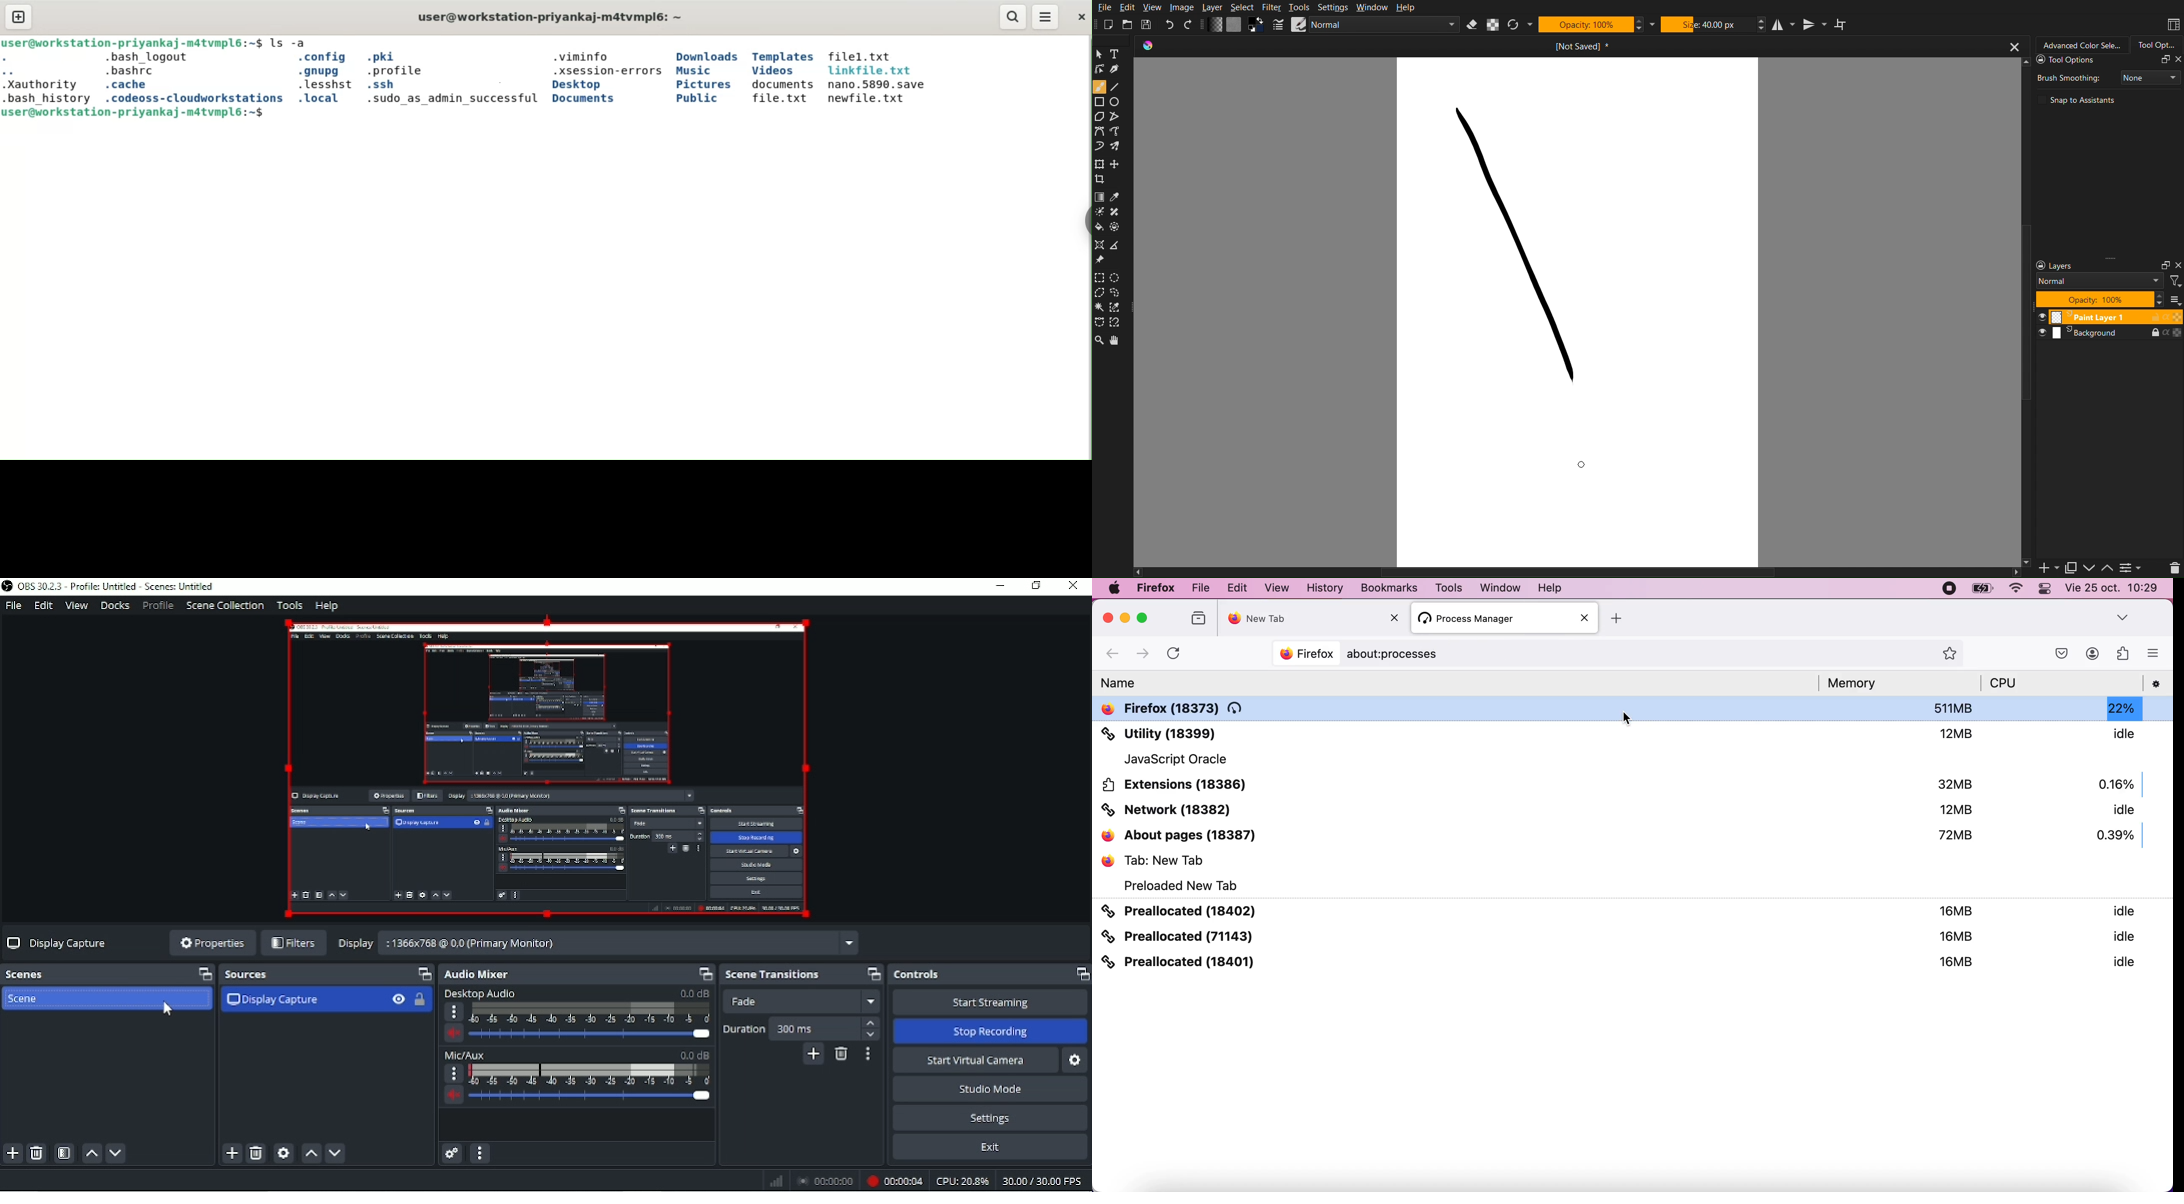 This screenshot has width=2184, height=1204. I want to click on Brush, so click(1099, 210).